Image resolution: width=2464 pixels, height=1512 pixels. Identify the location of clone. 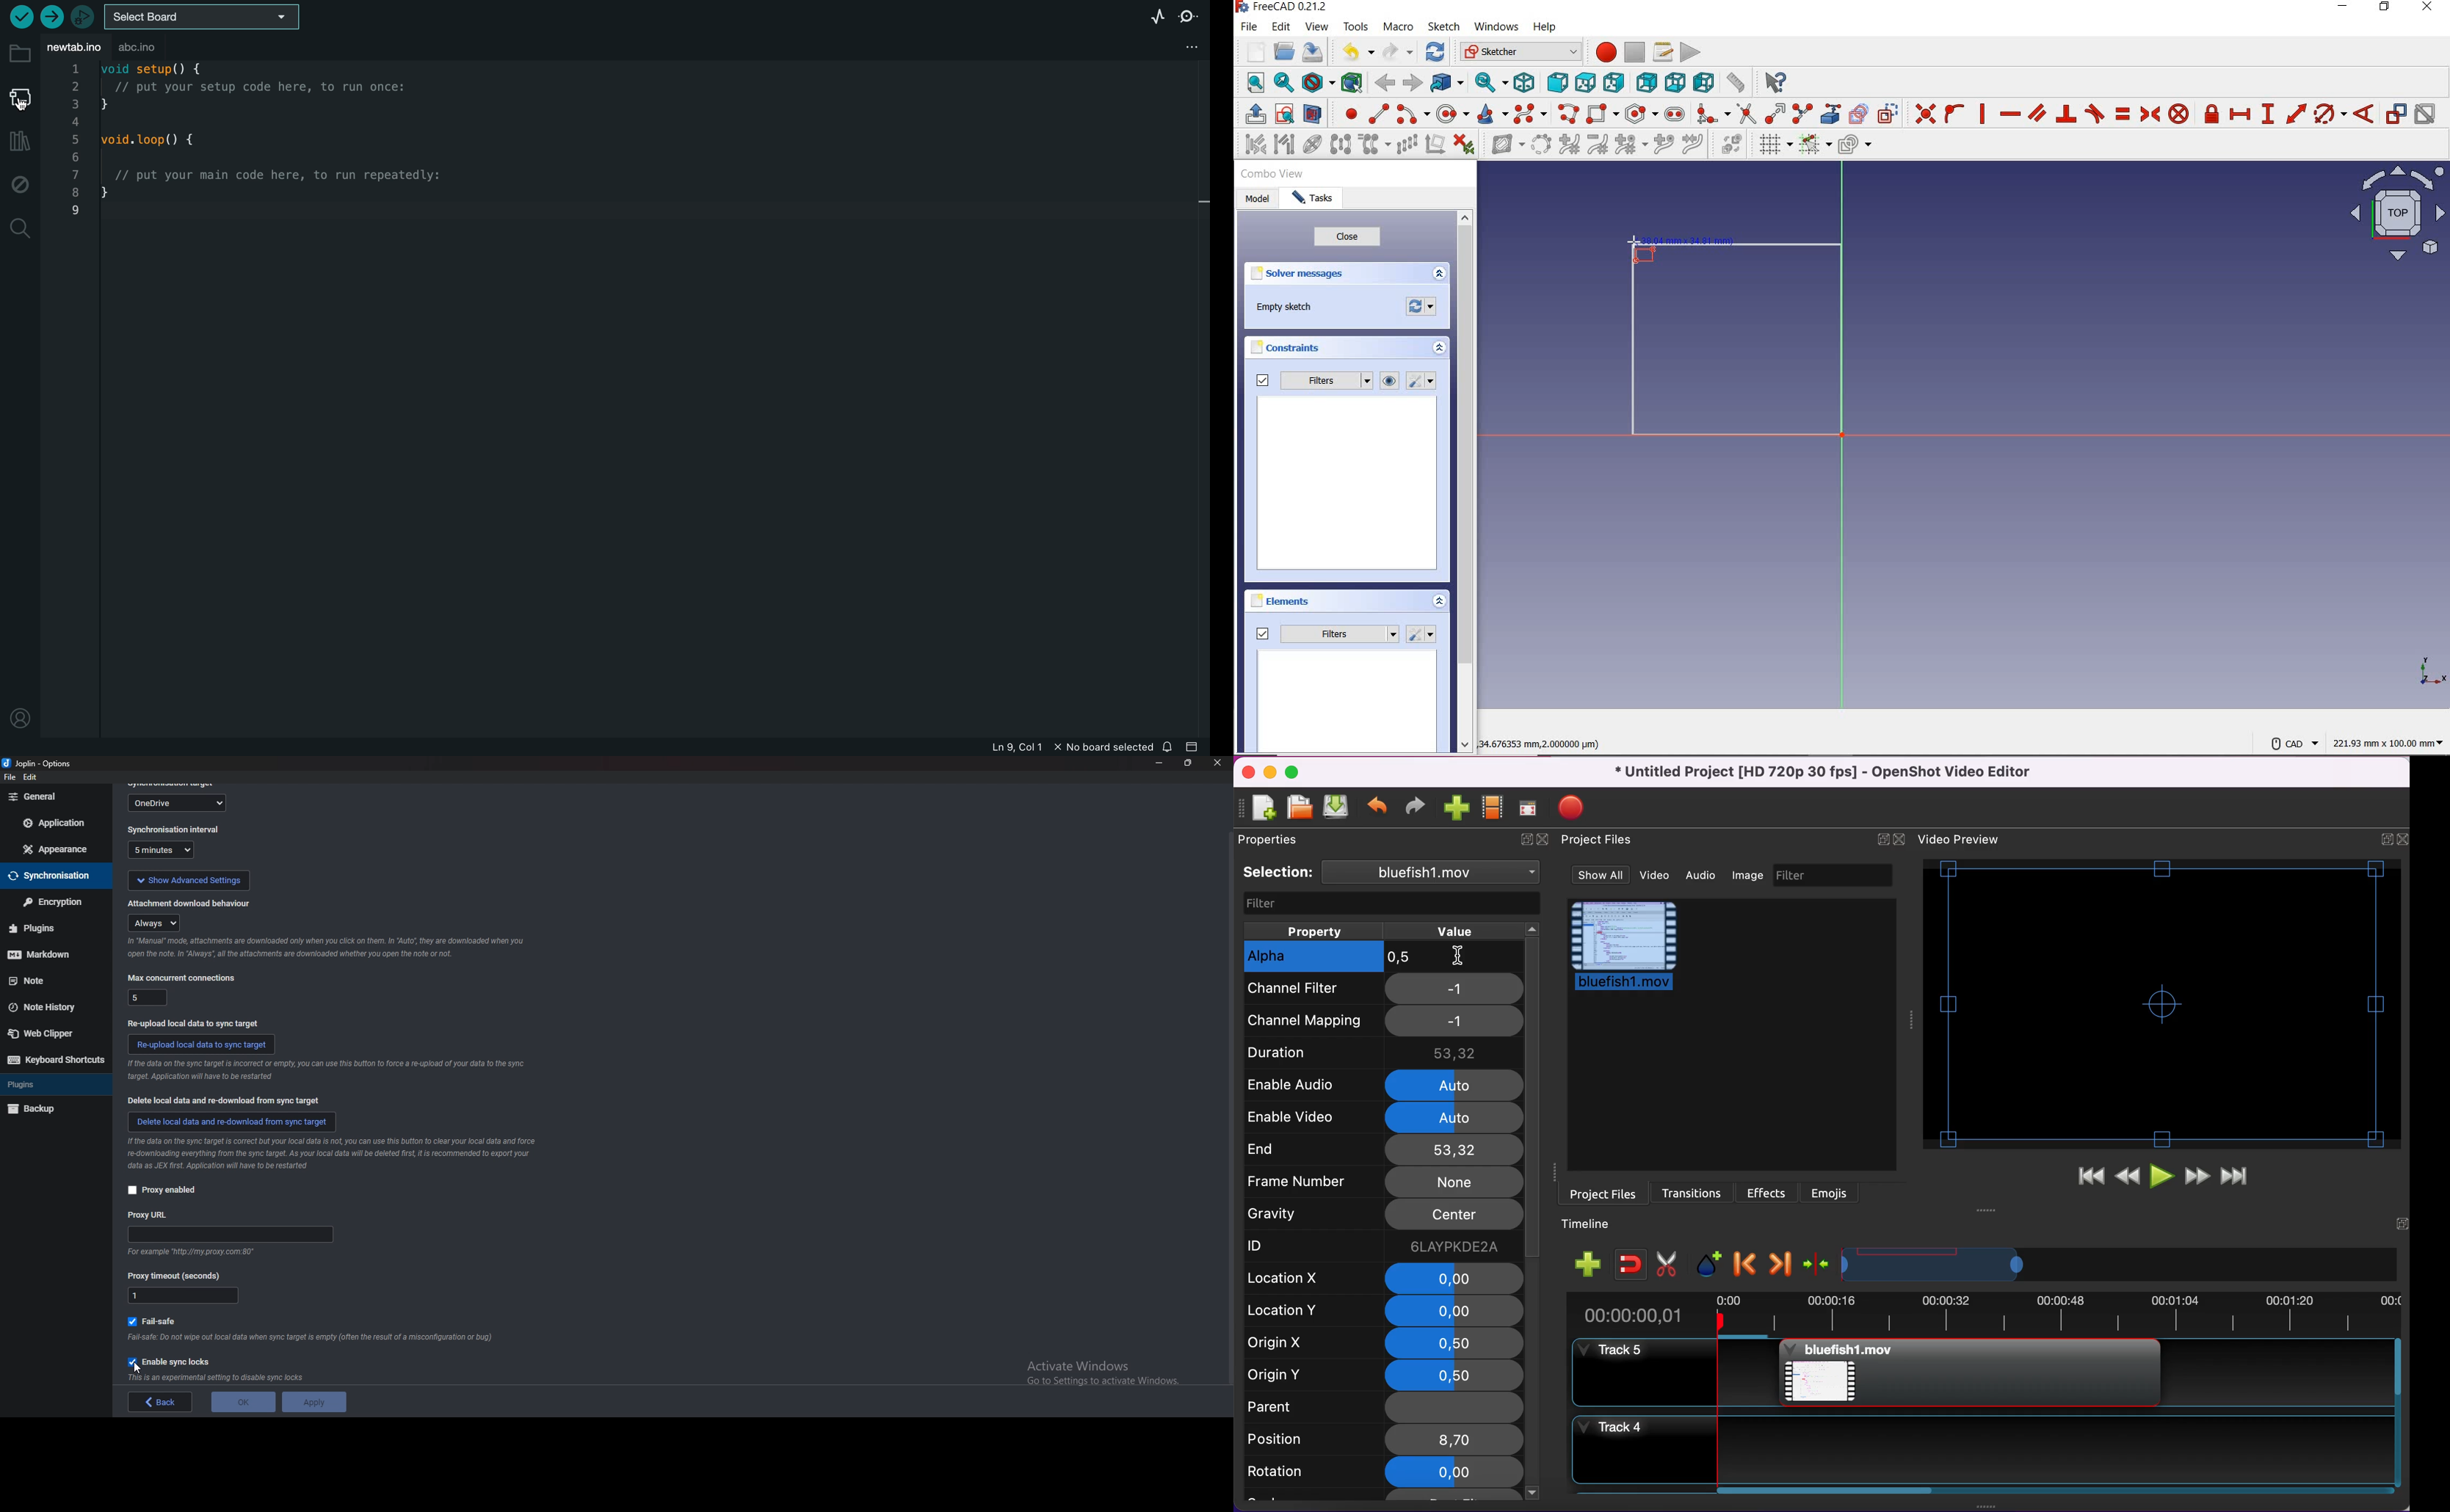
(1375, 145).